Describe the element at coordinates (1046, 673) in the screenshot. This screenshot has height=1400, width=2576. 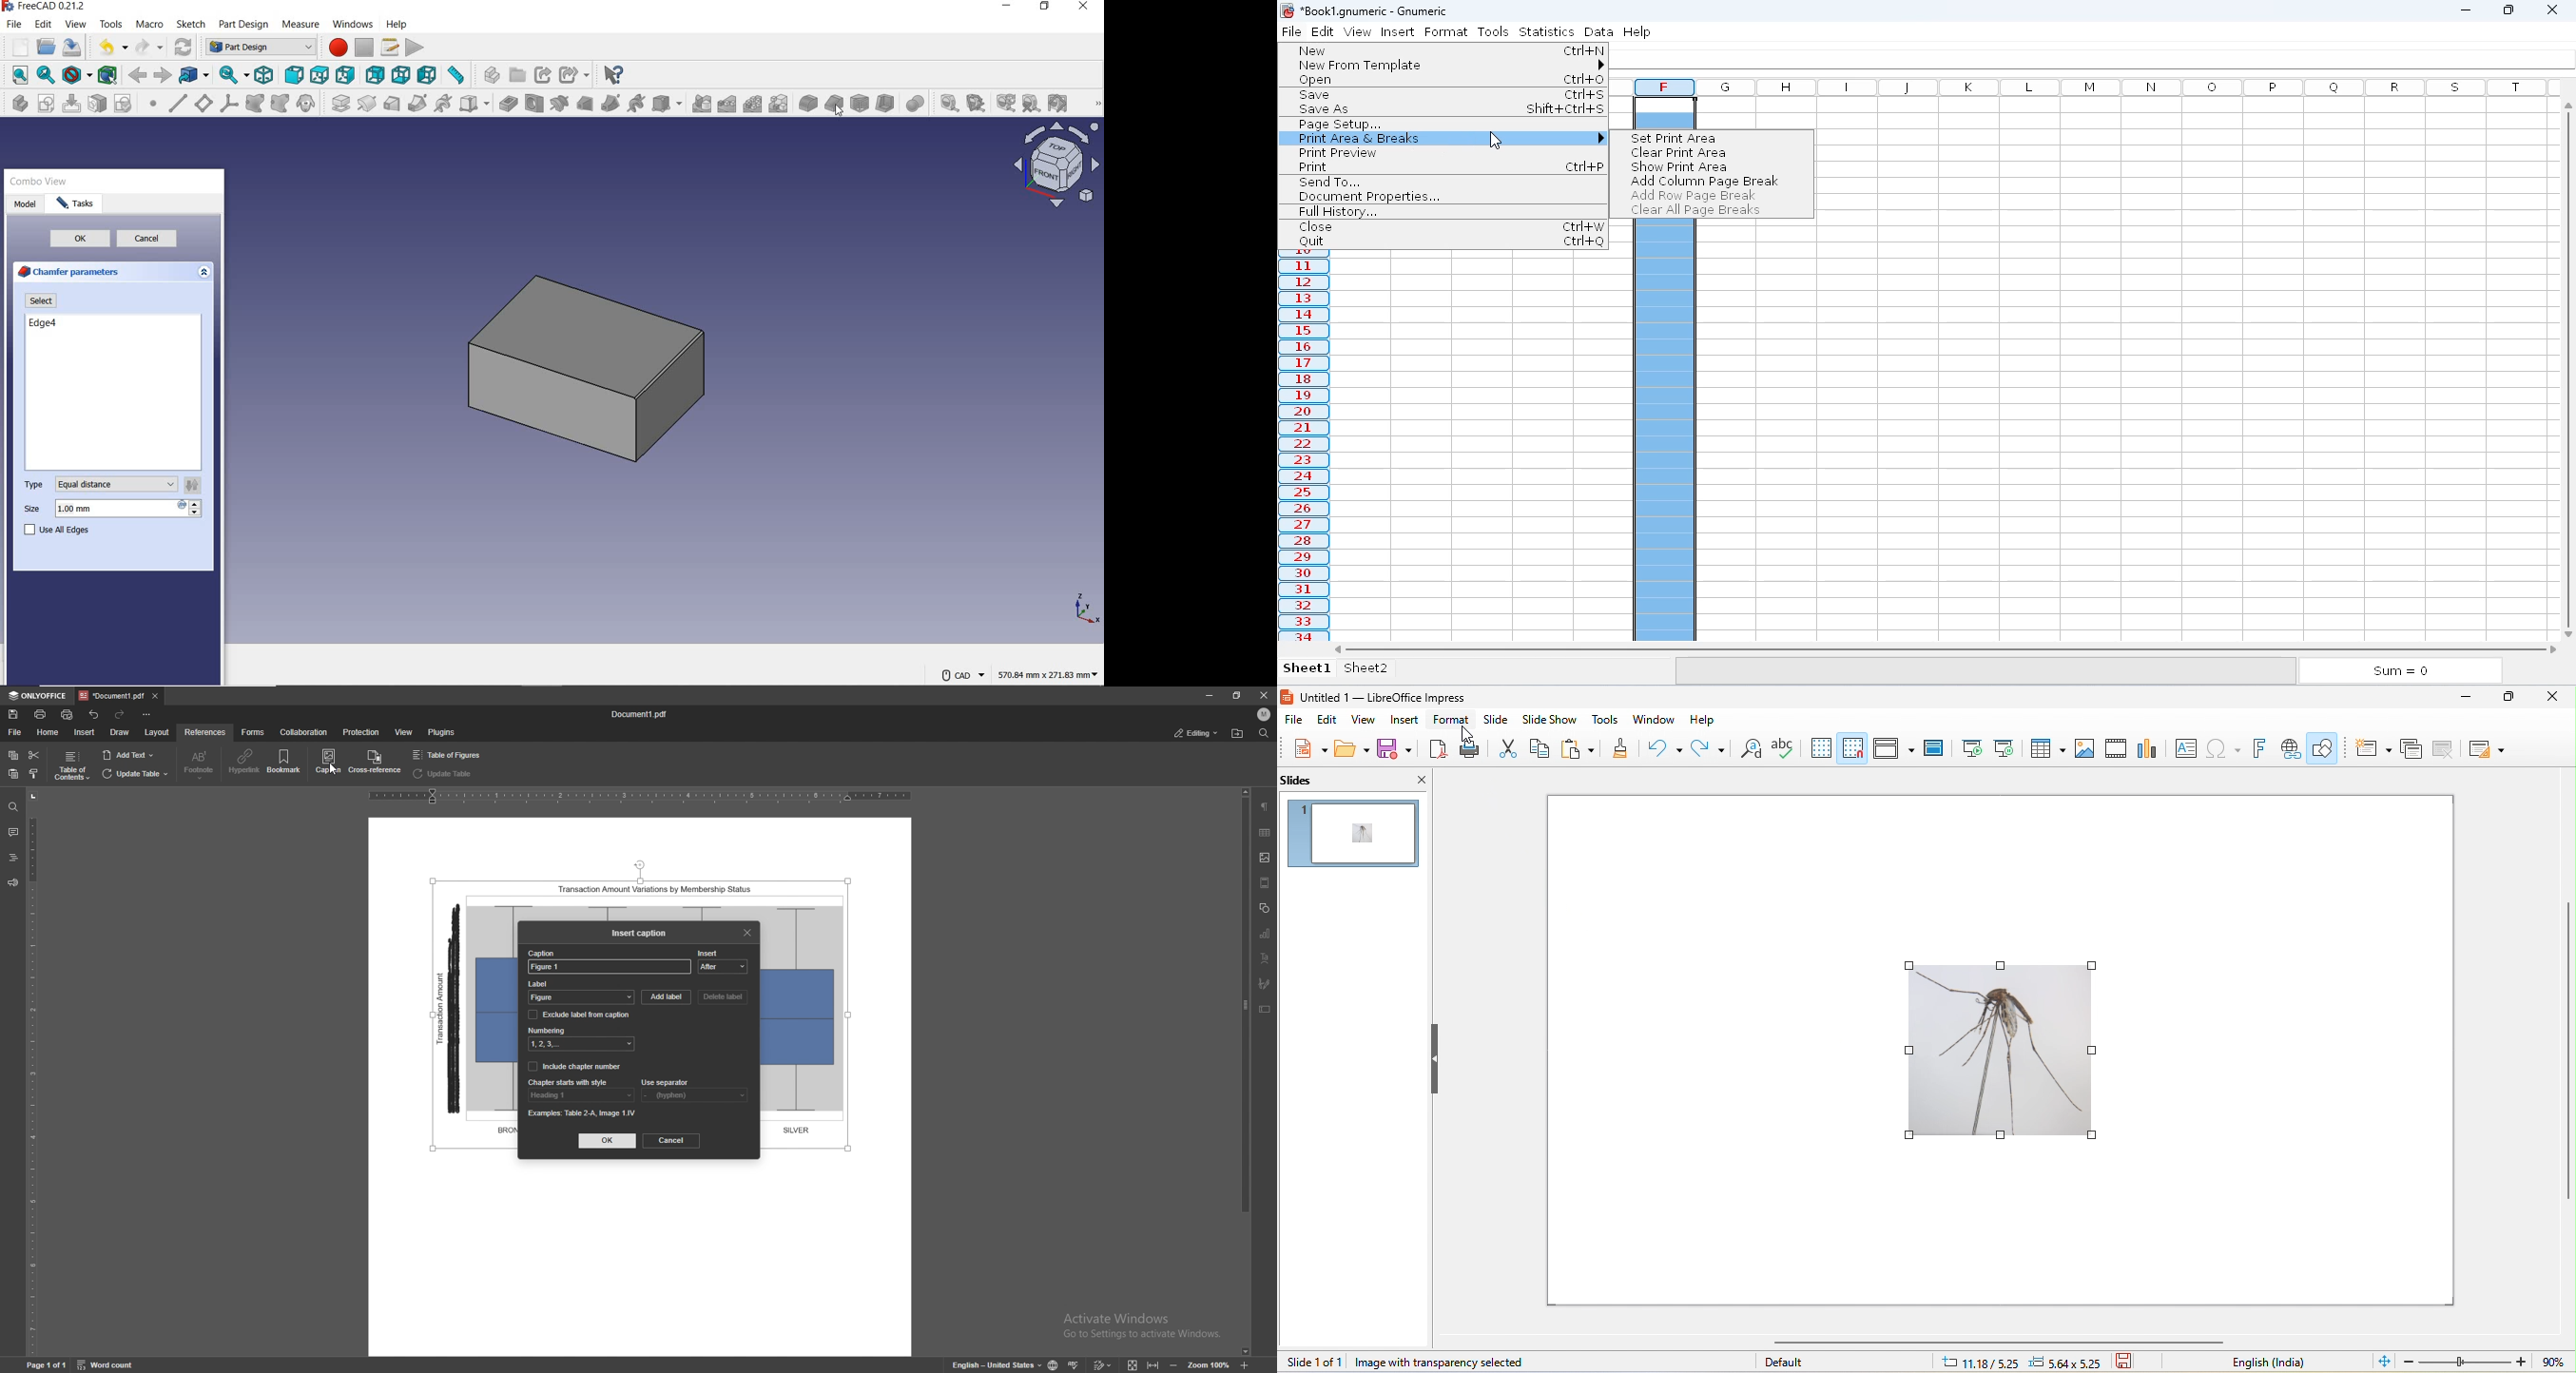
I see `570.84 mm x 271.83mm` at that location.